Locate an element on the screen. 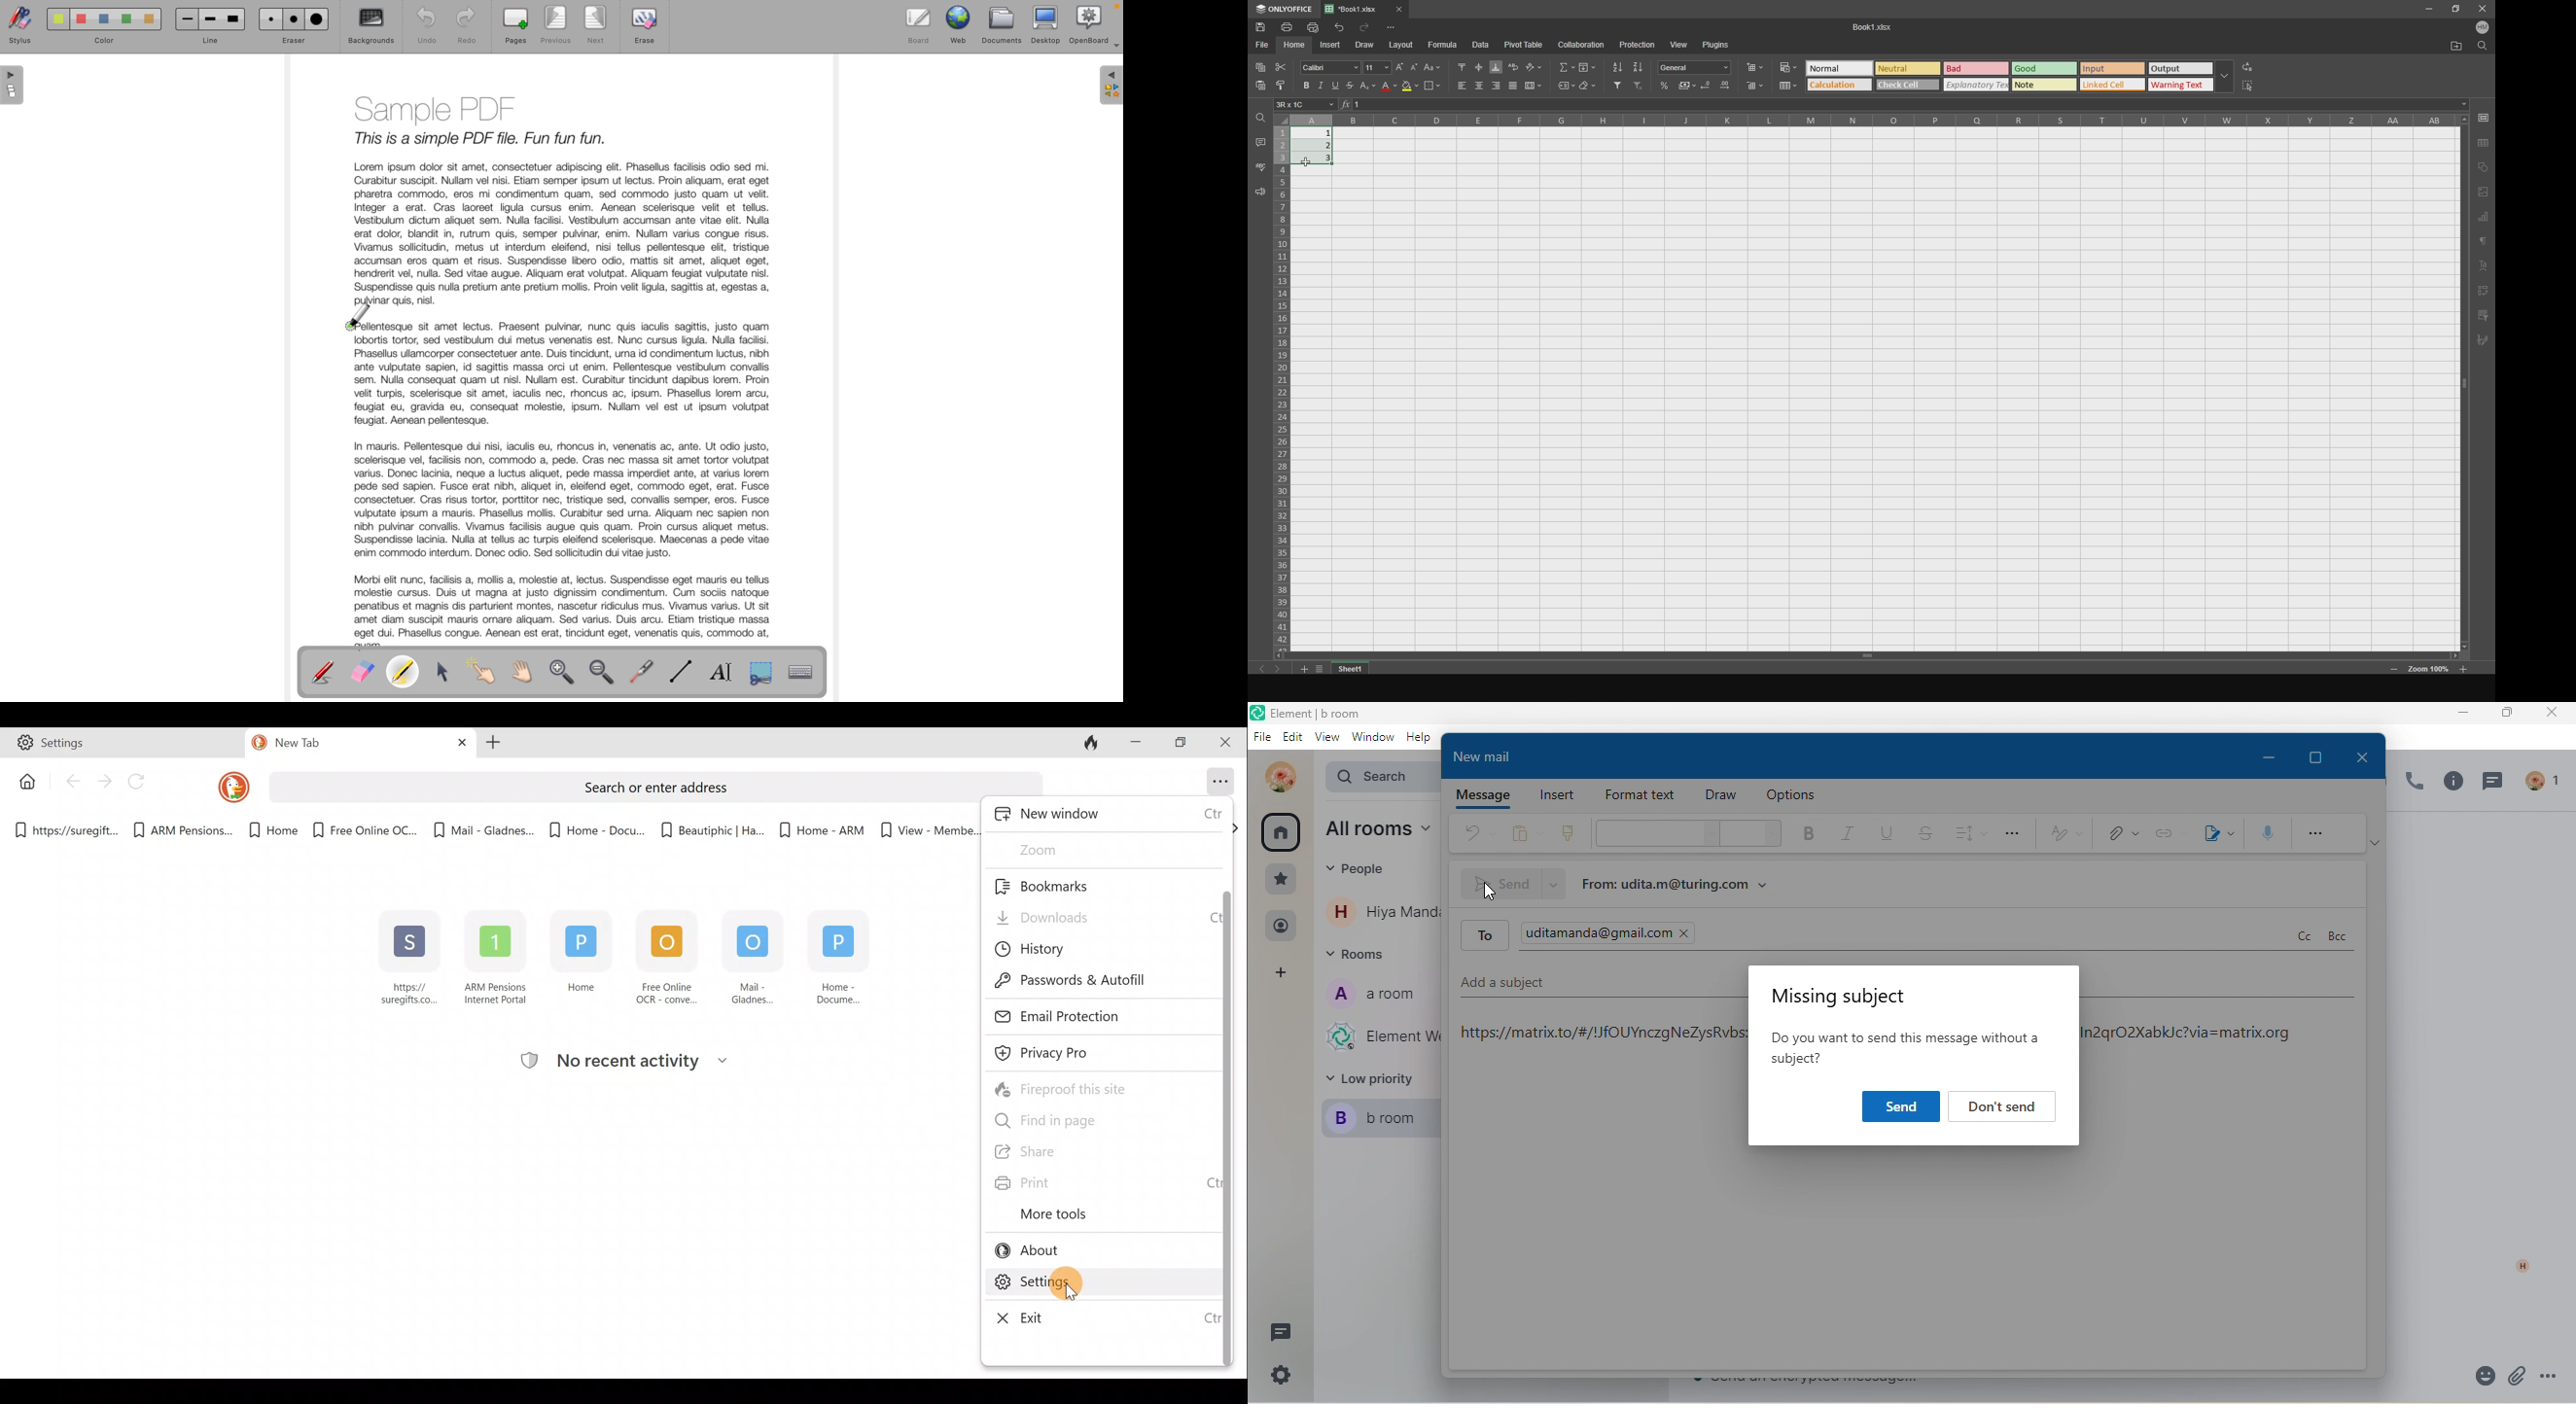  align right is located at coordinates (1495, 86).